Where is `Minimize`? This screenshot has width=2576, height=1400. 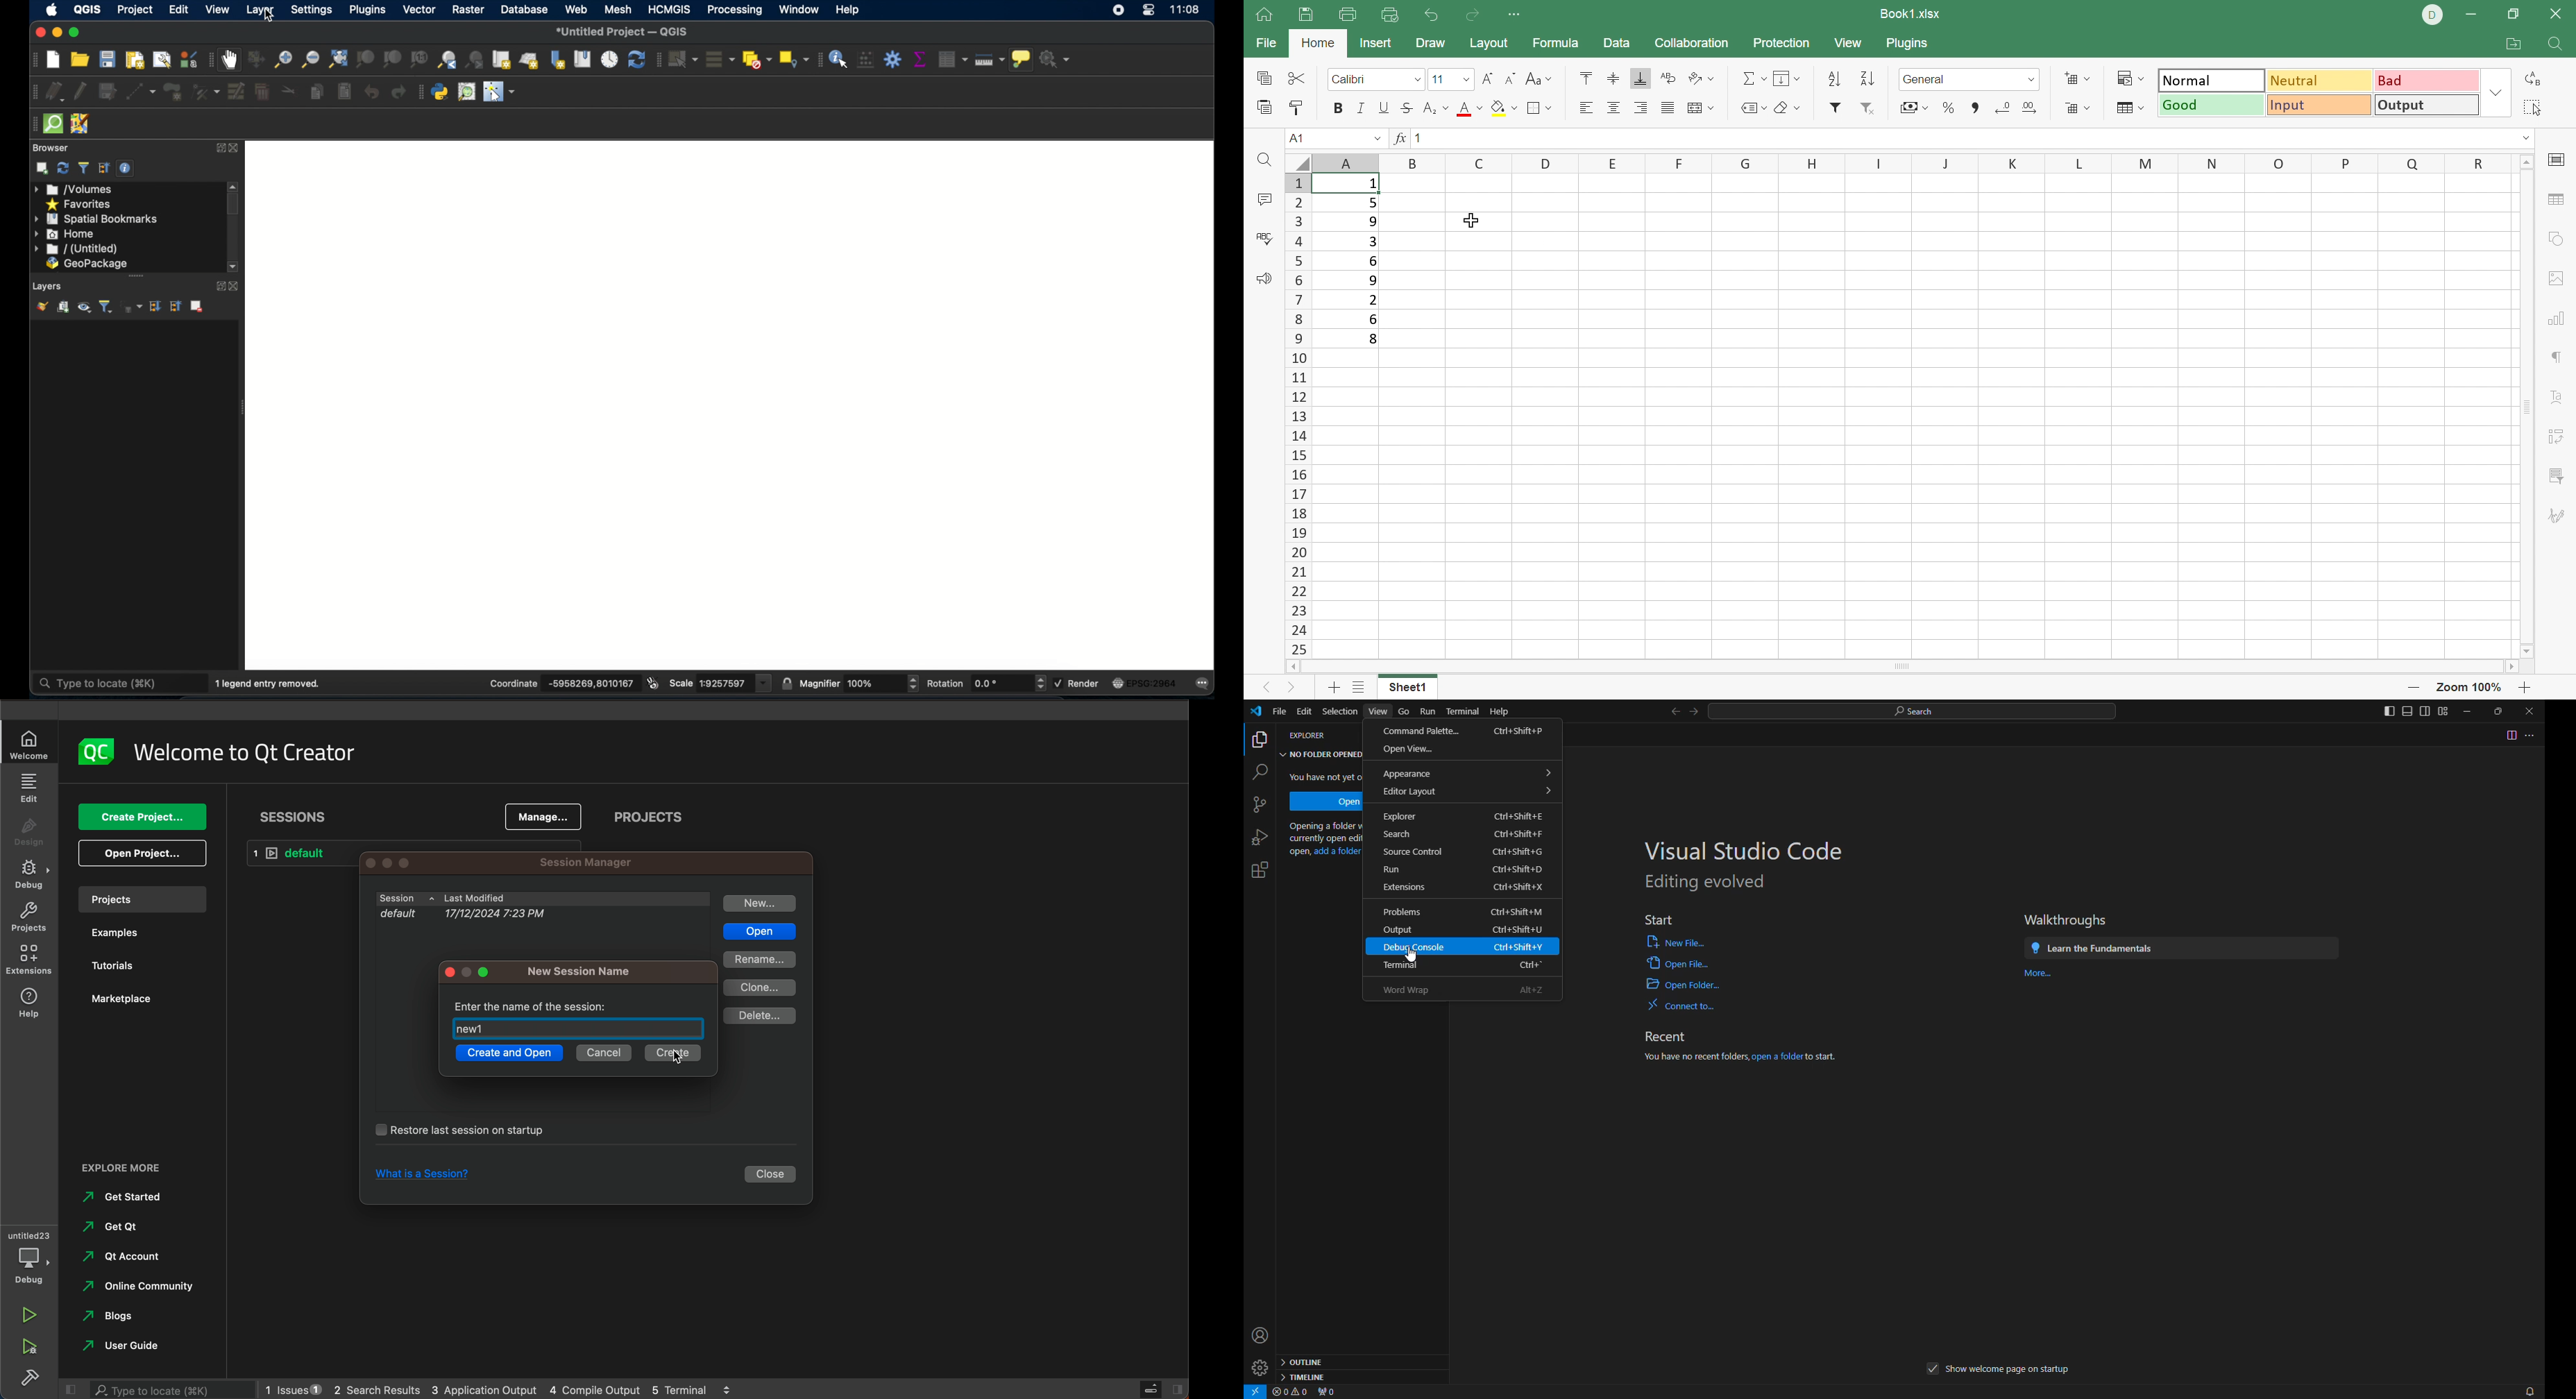
Minimize is located at coordinates (2478, 12).